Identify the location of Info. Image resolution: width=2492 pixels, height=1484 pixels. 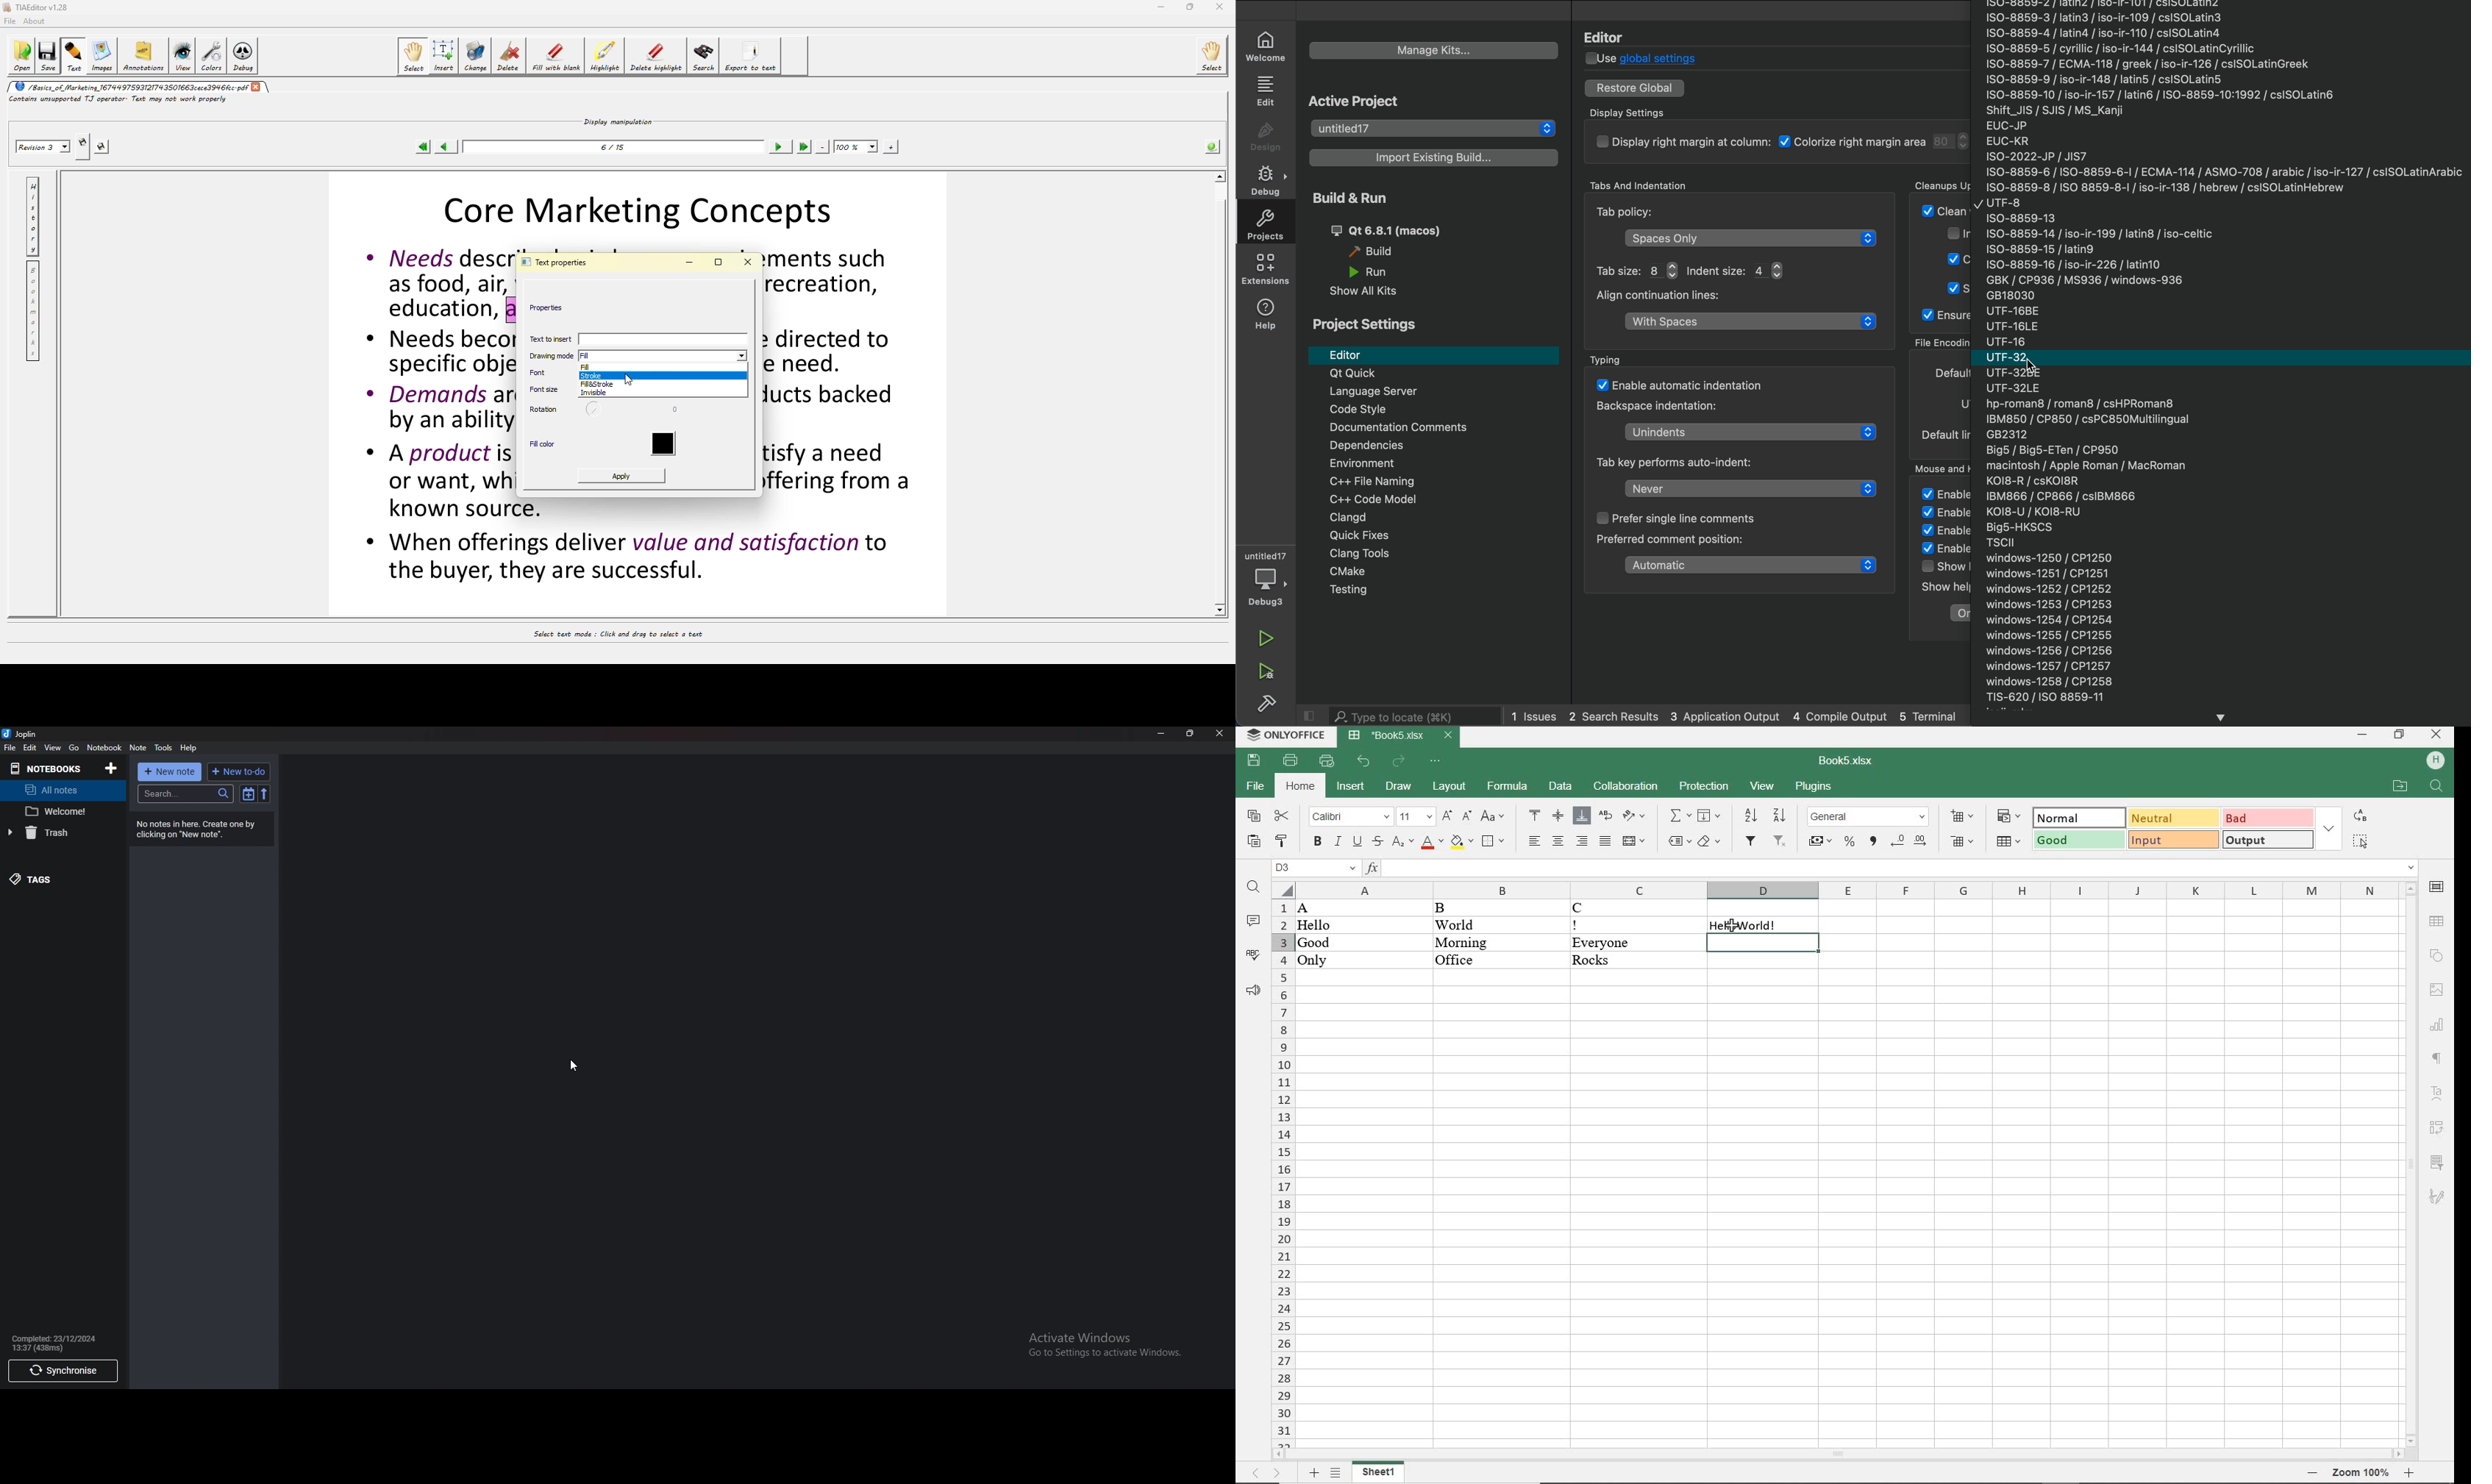
(59, 1342).